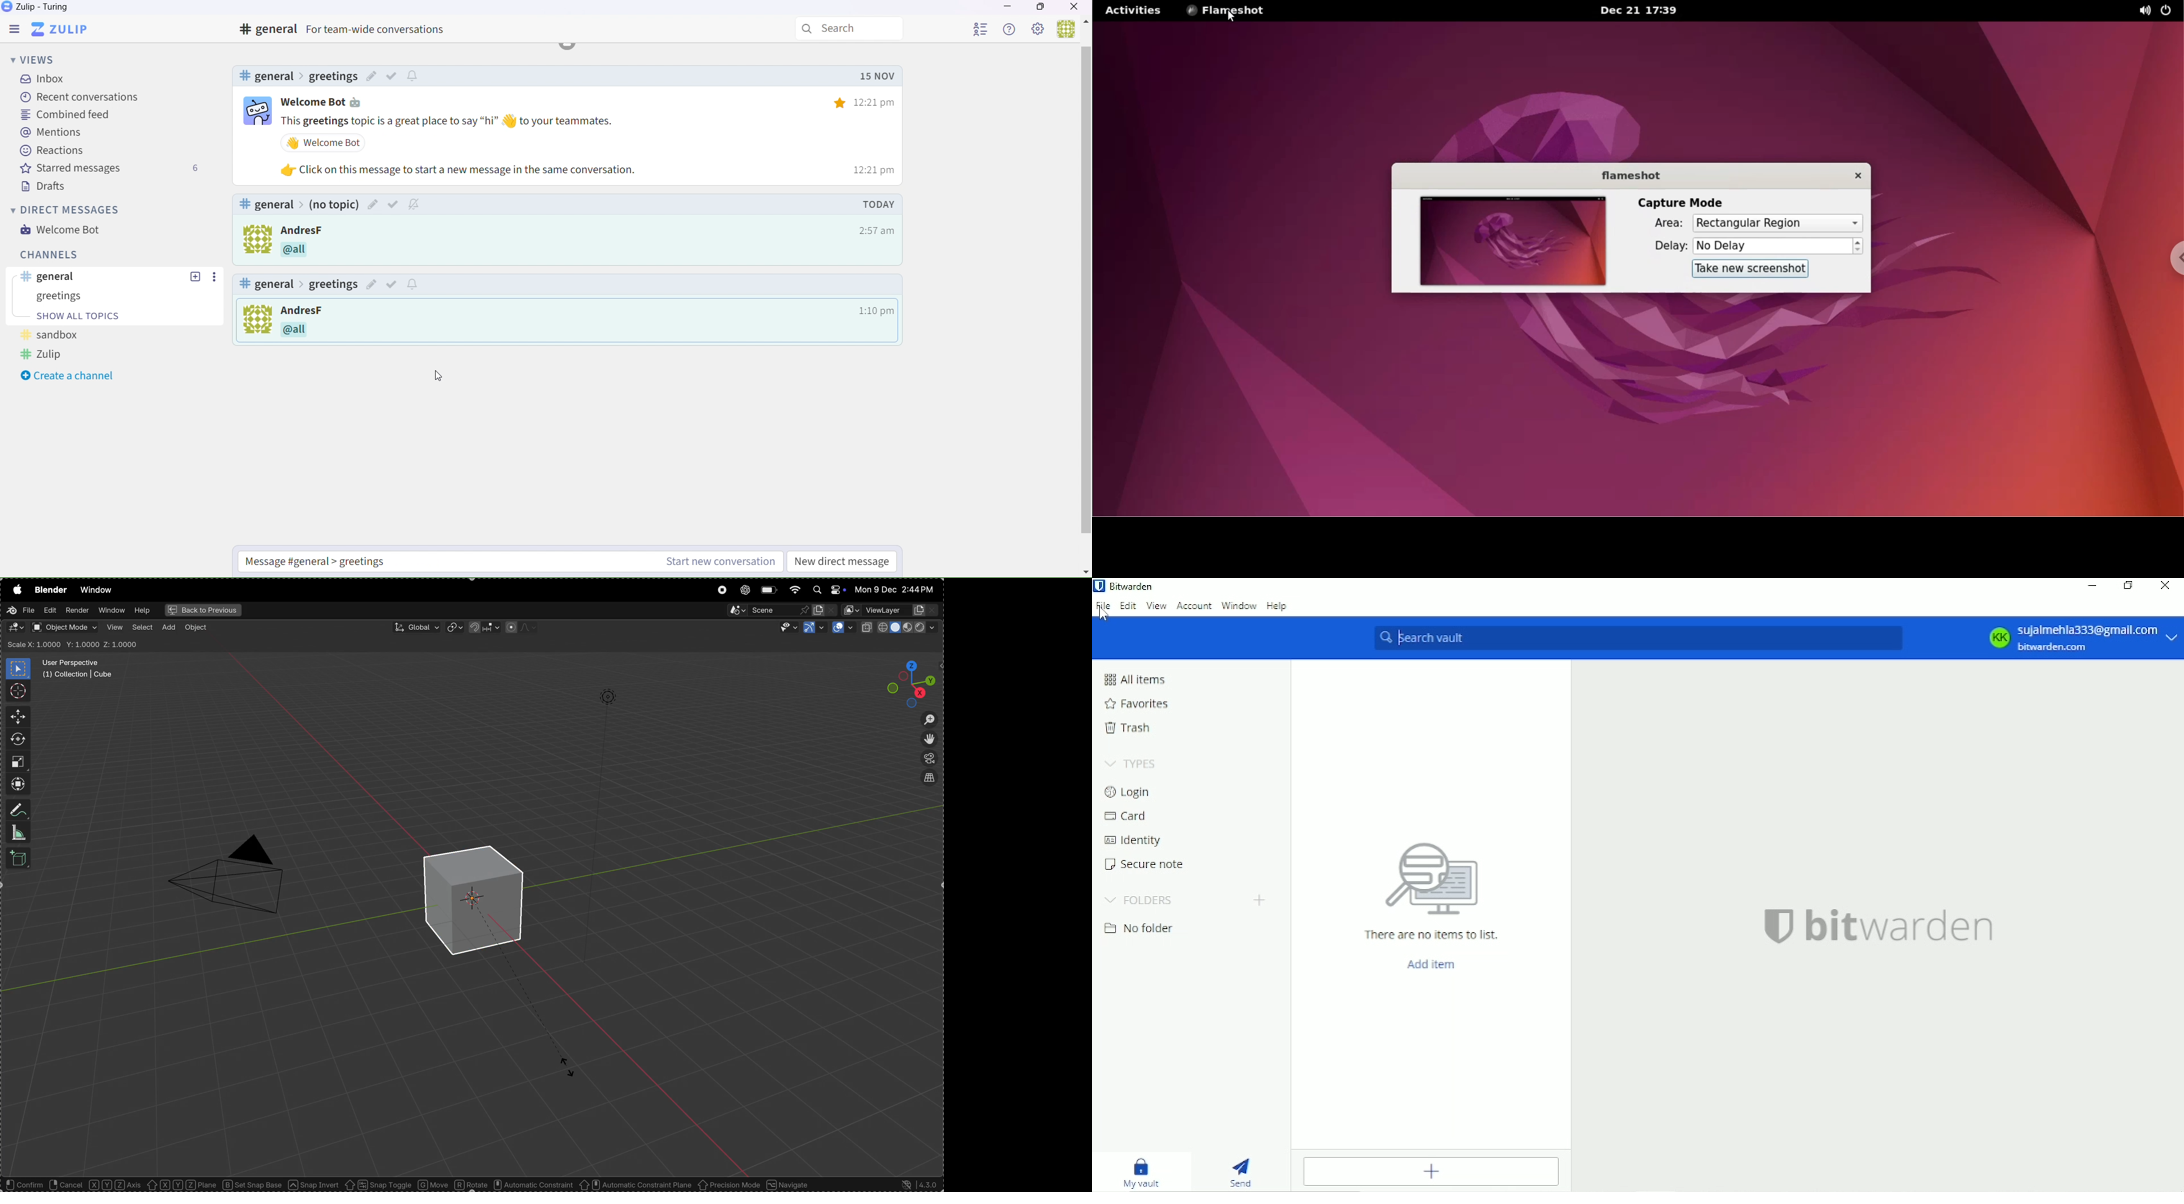 This screenshot has height=1204, width=2184. Describe the element at coordinates (1134, 762) in the screenshot. I see `Types` at that location.